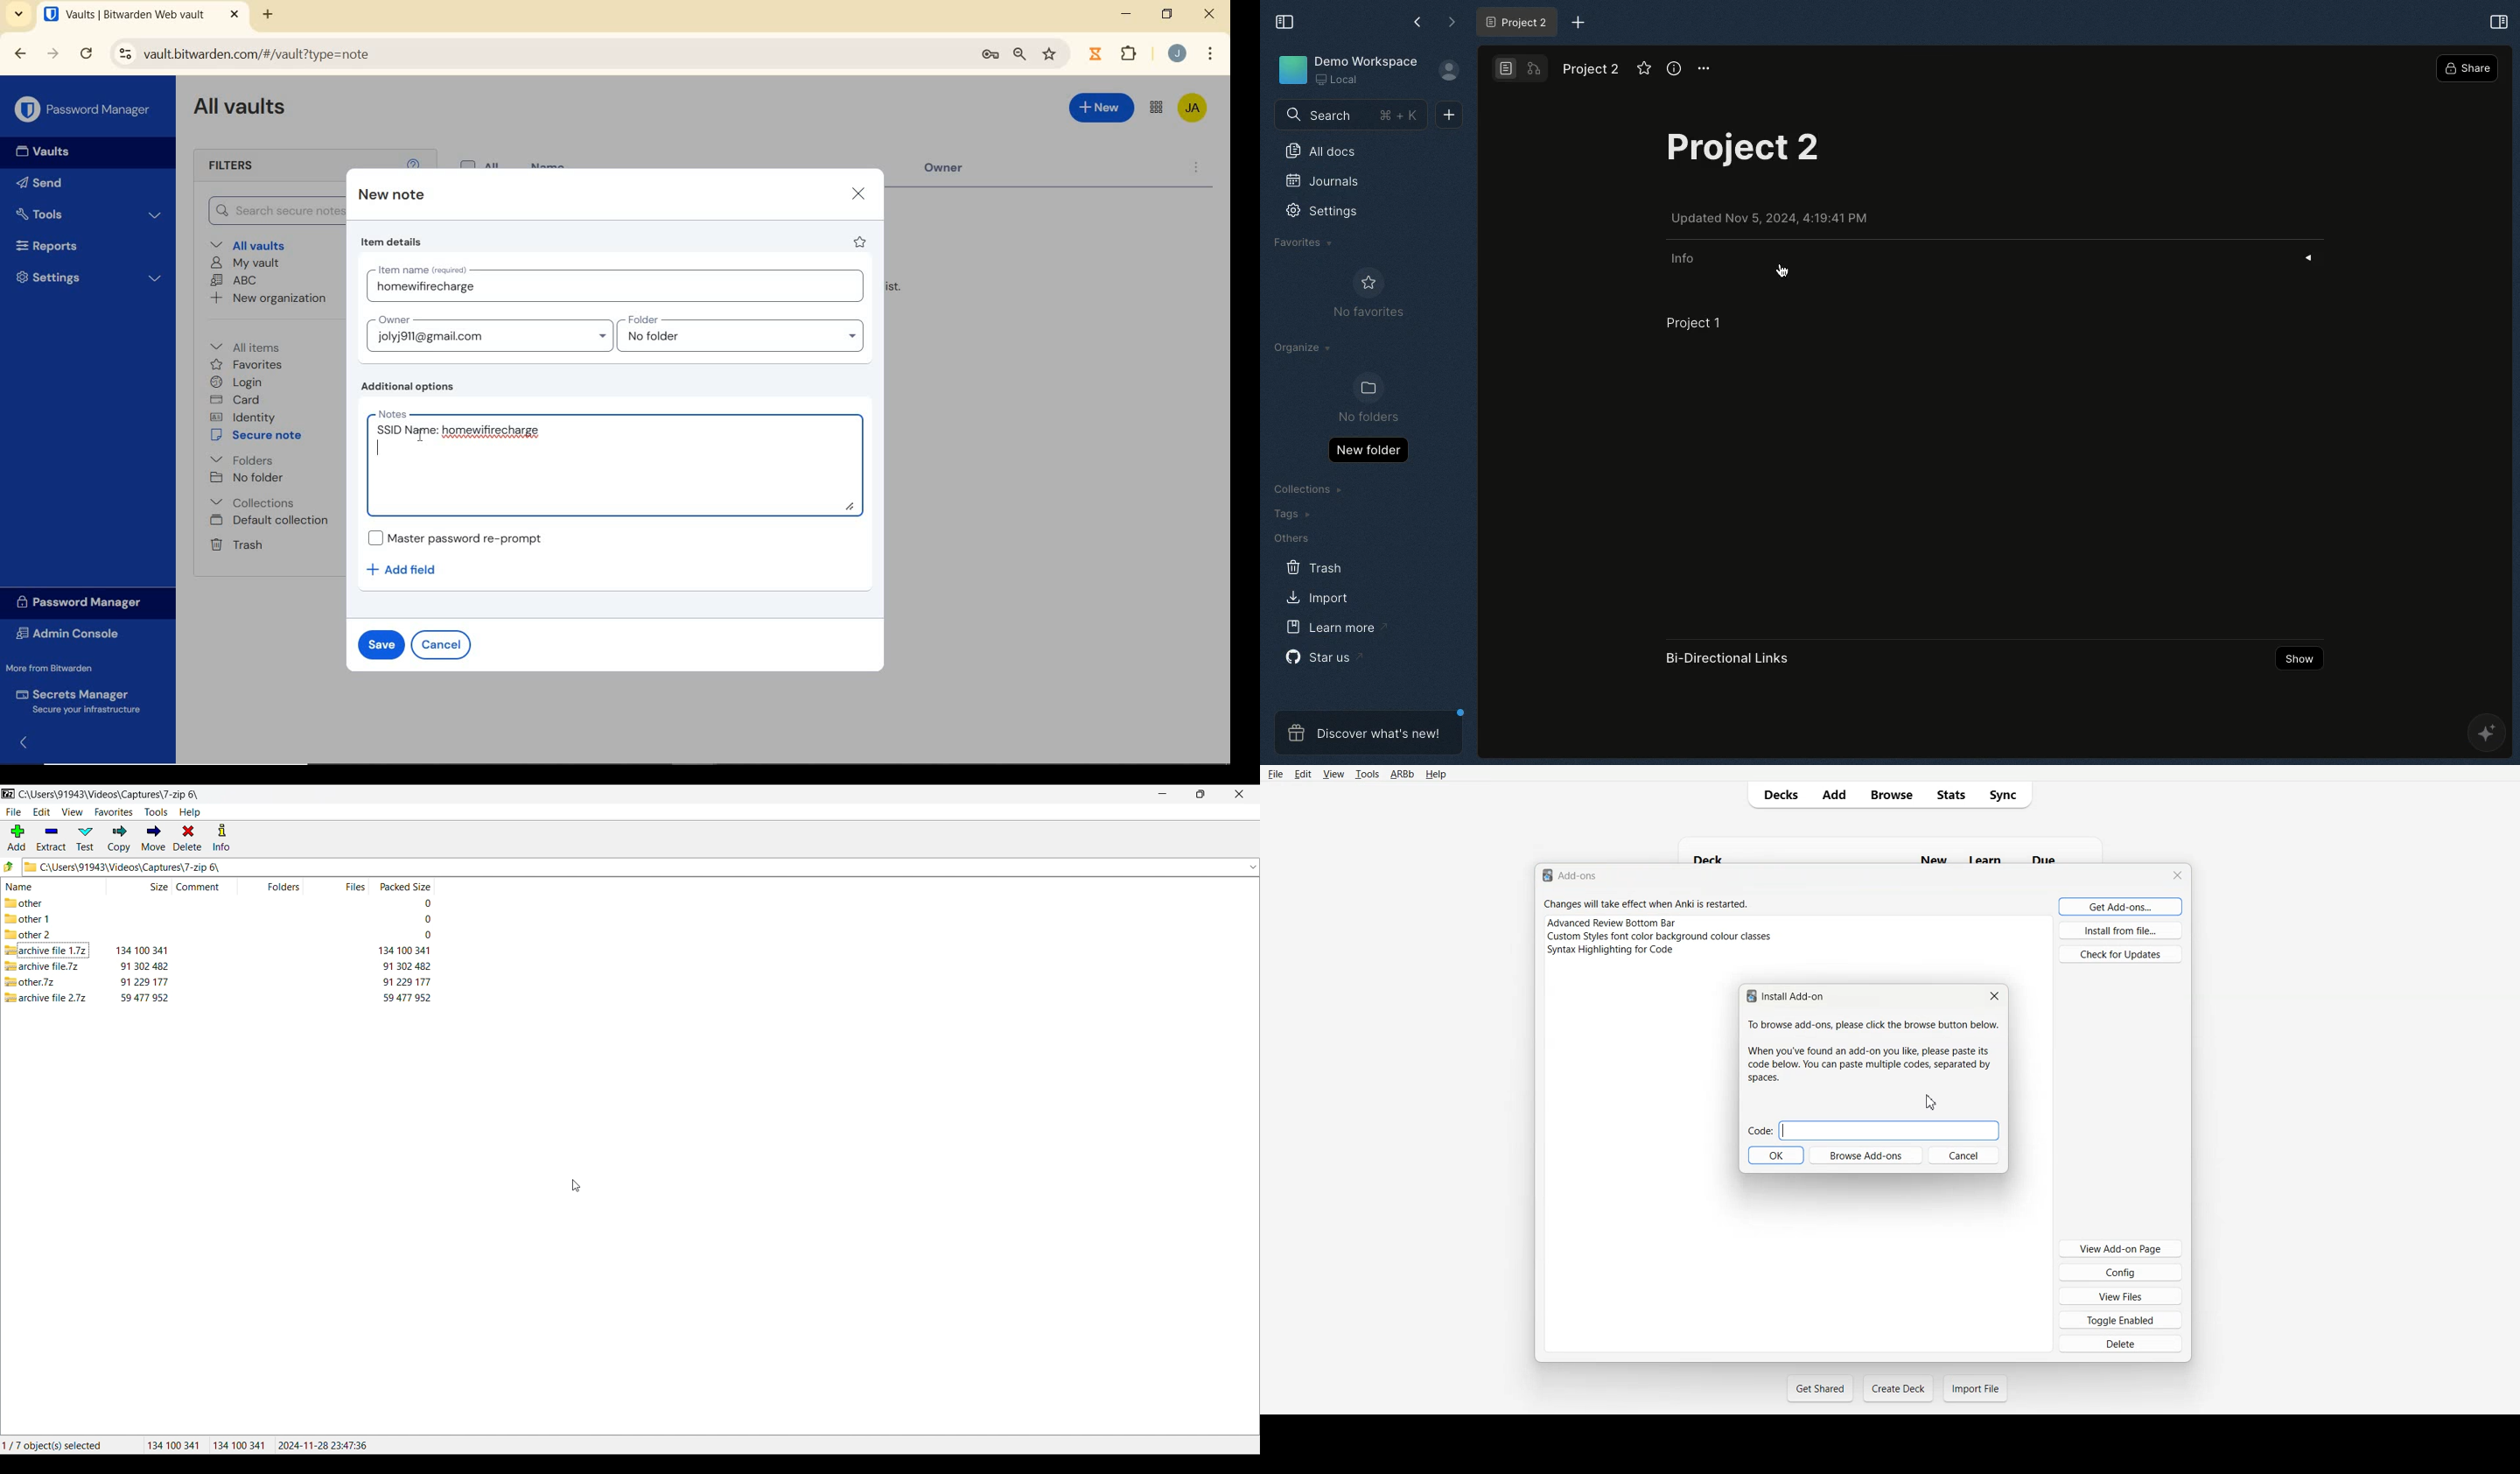 This screenshot has height=1484, width=2520. What do you see at coordinates (1583, 21) in the screenshot?
I see `new tab` at bounding box center [1583, 21].